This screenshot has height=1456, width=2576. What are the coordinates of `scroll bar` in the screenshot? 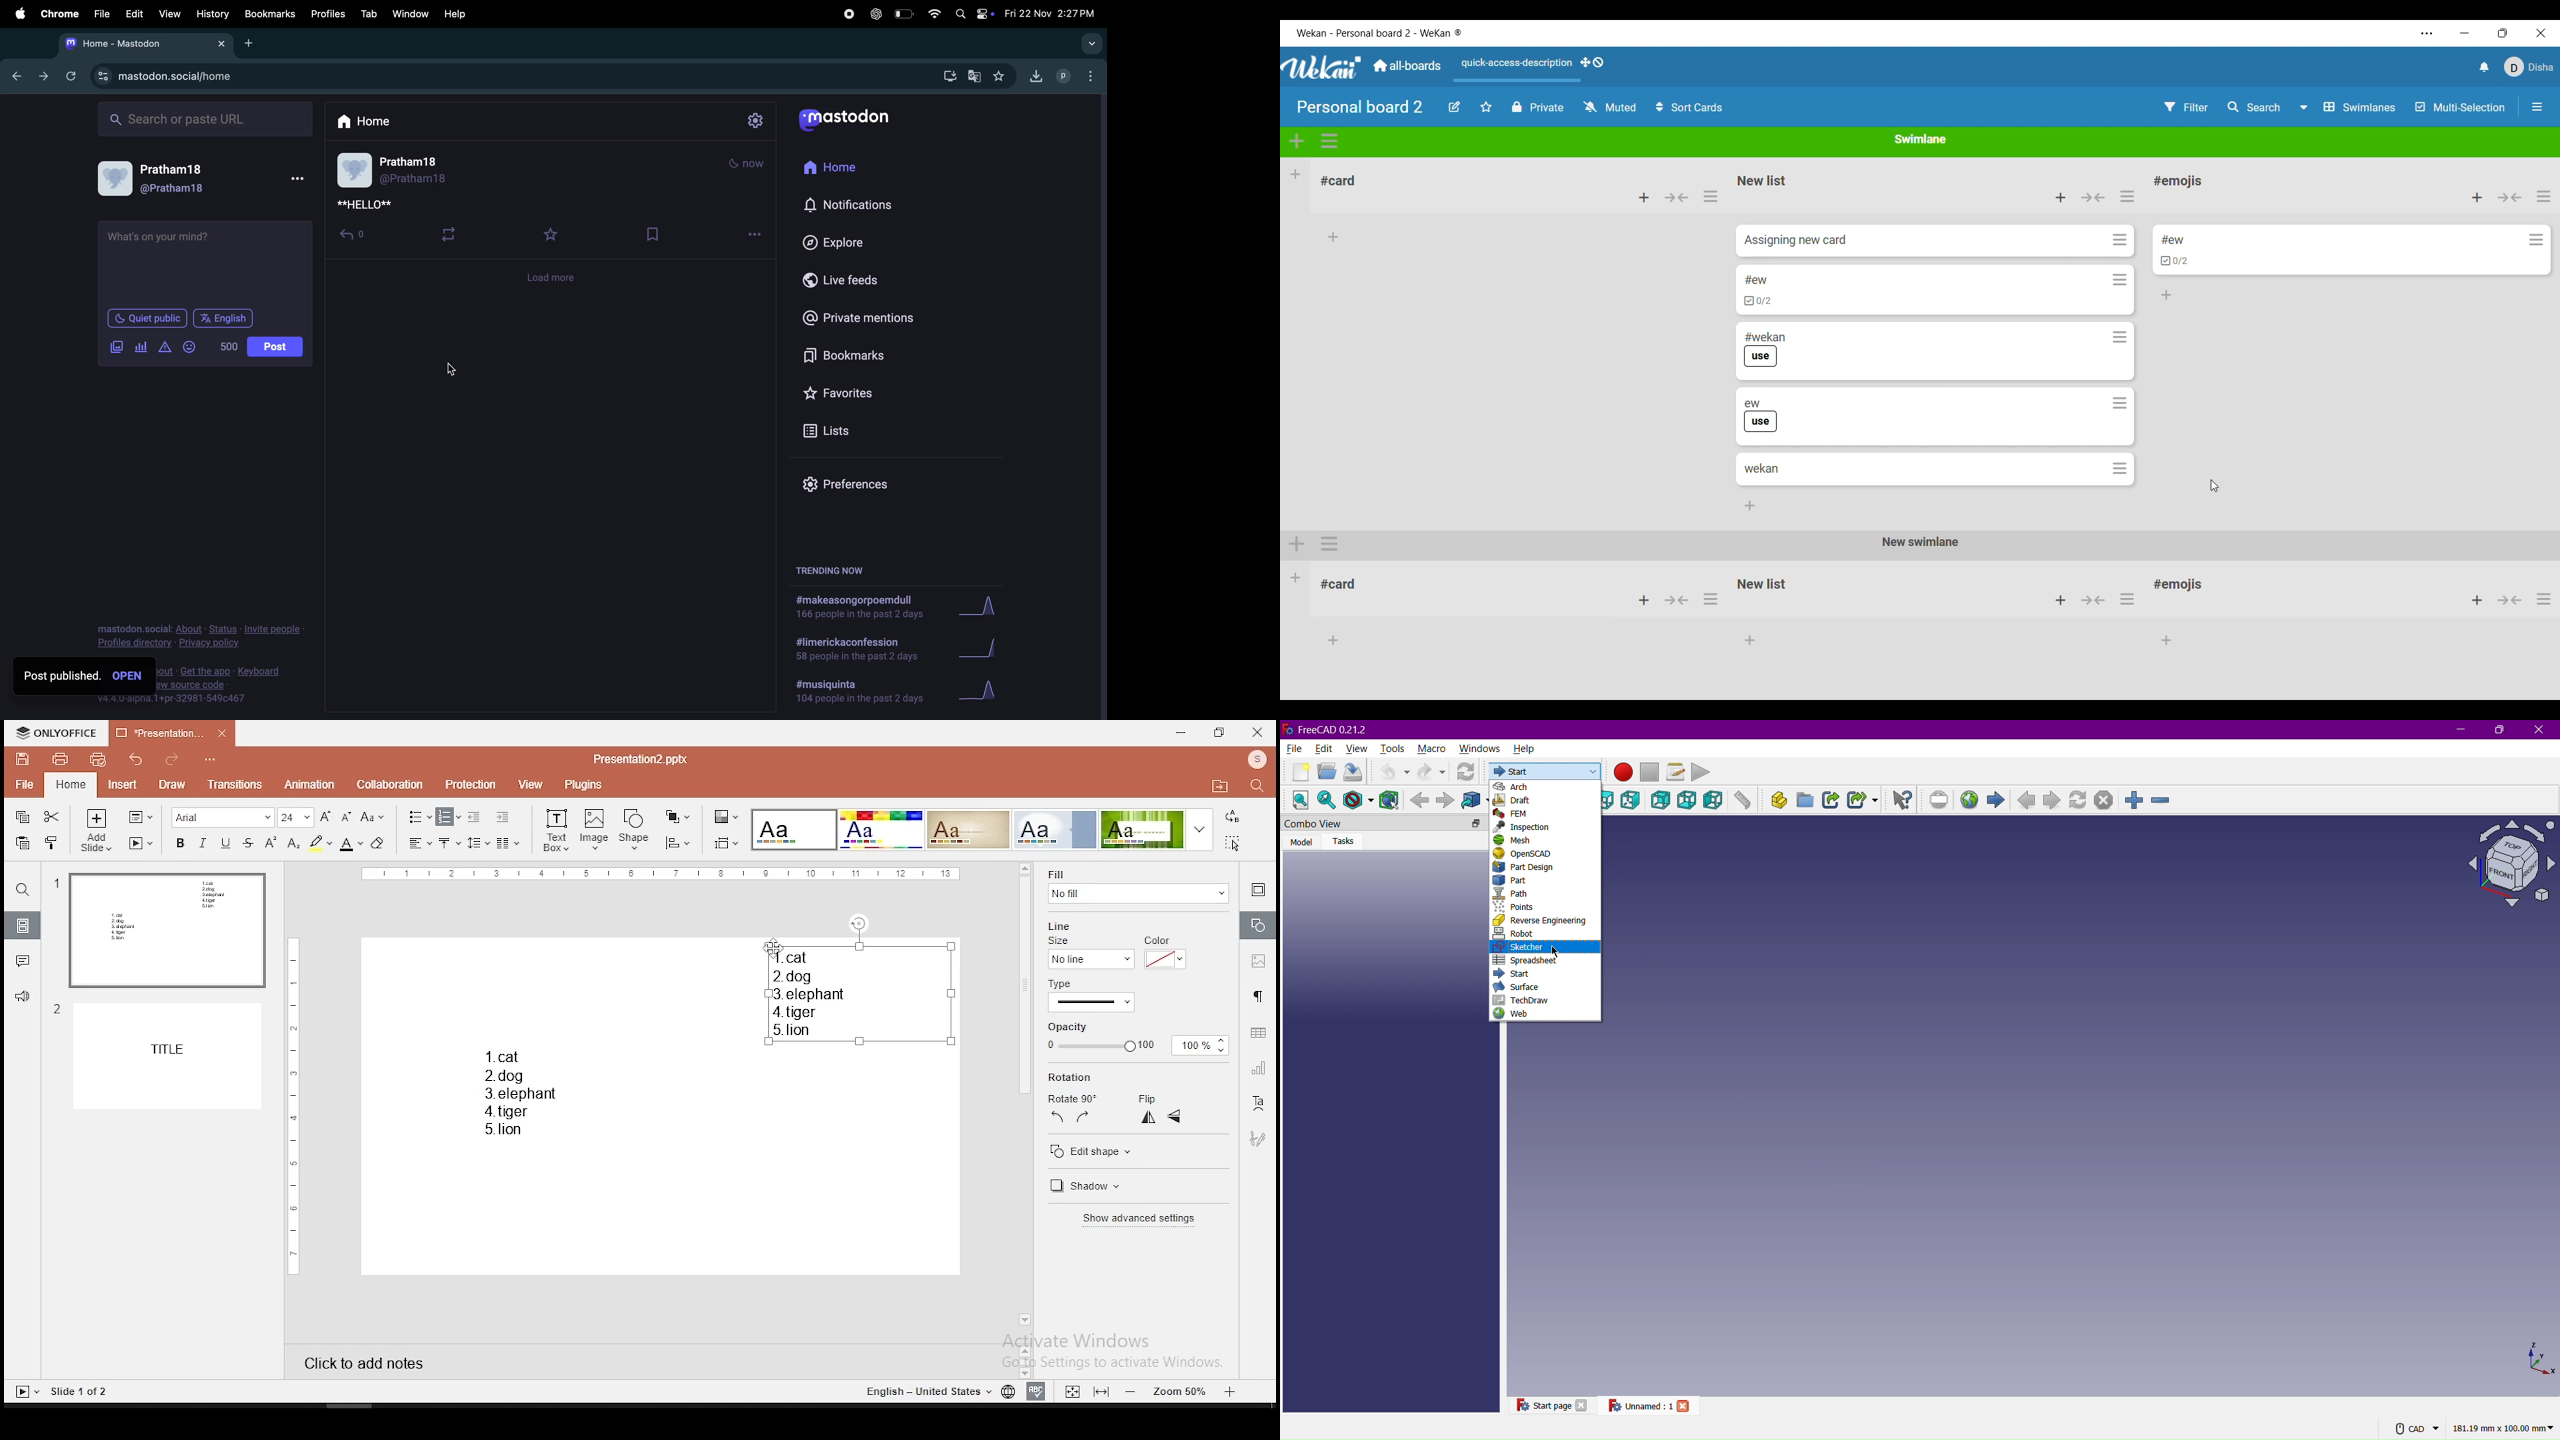 It's located at (1024, 1096).